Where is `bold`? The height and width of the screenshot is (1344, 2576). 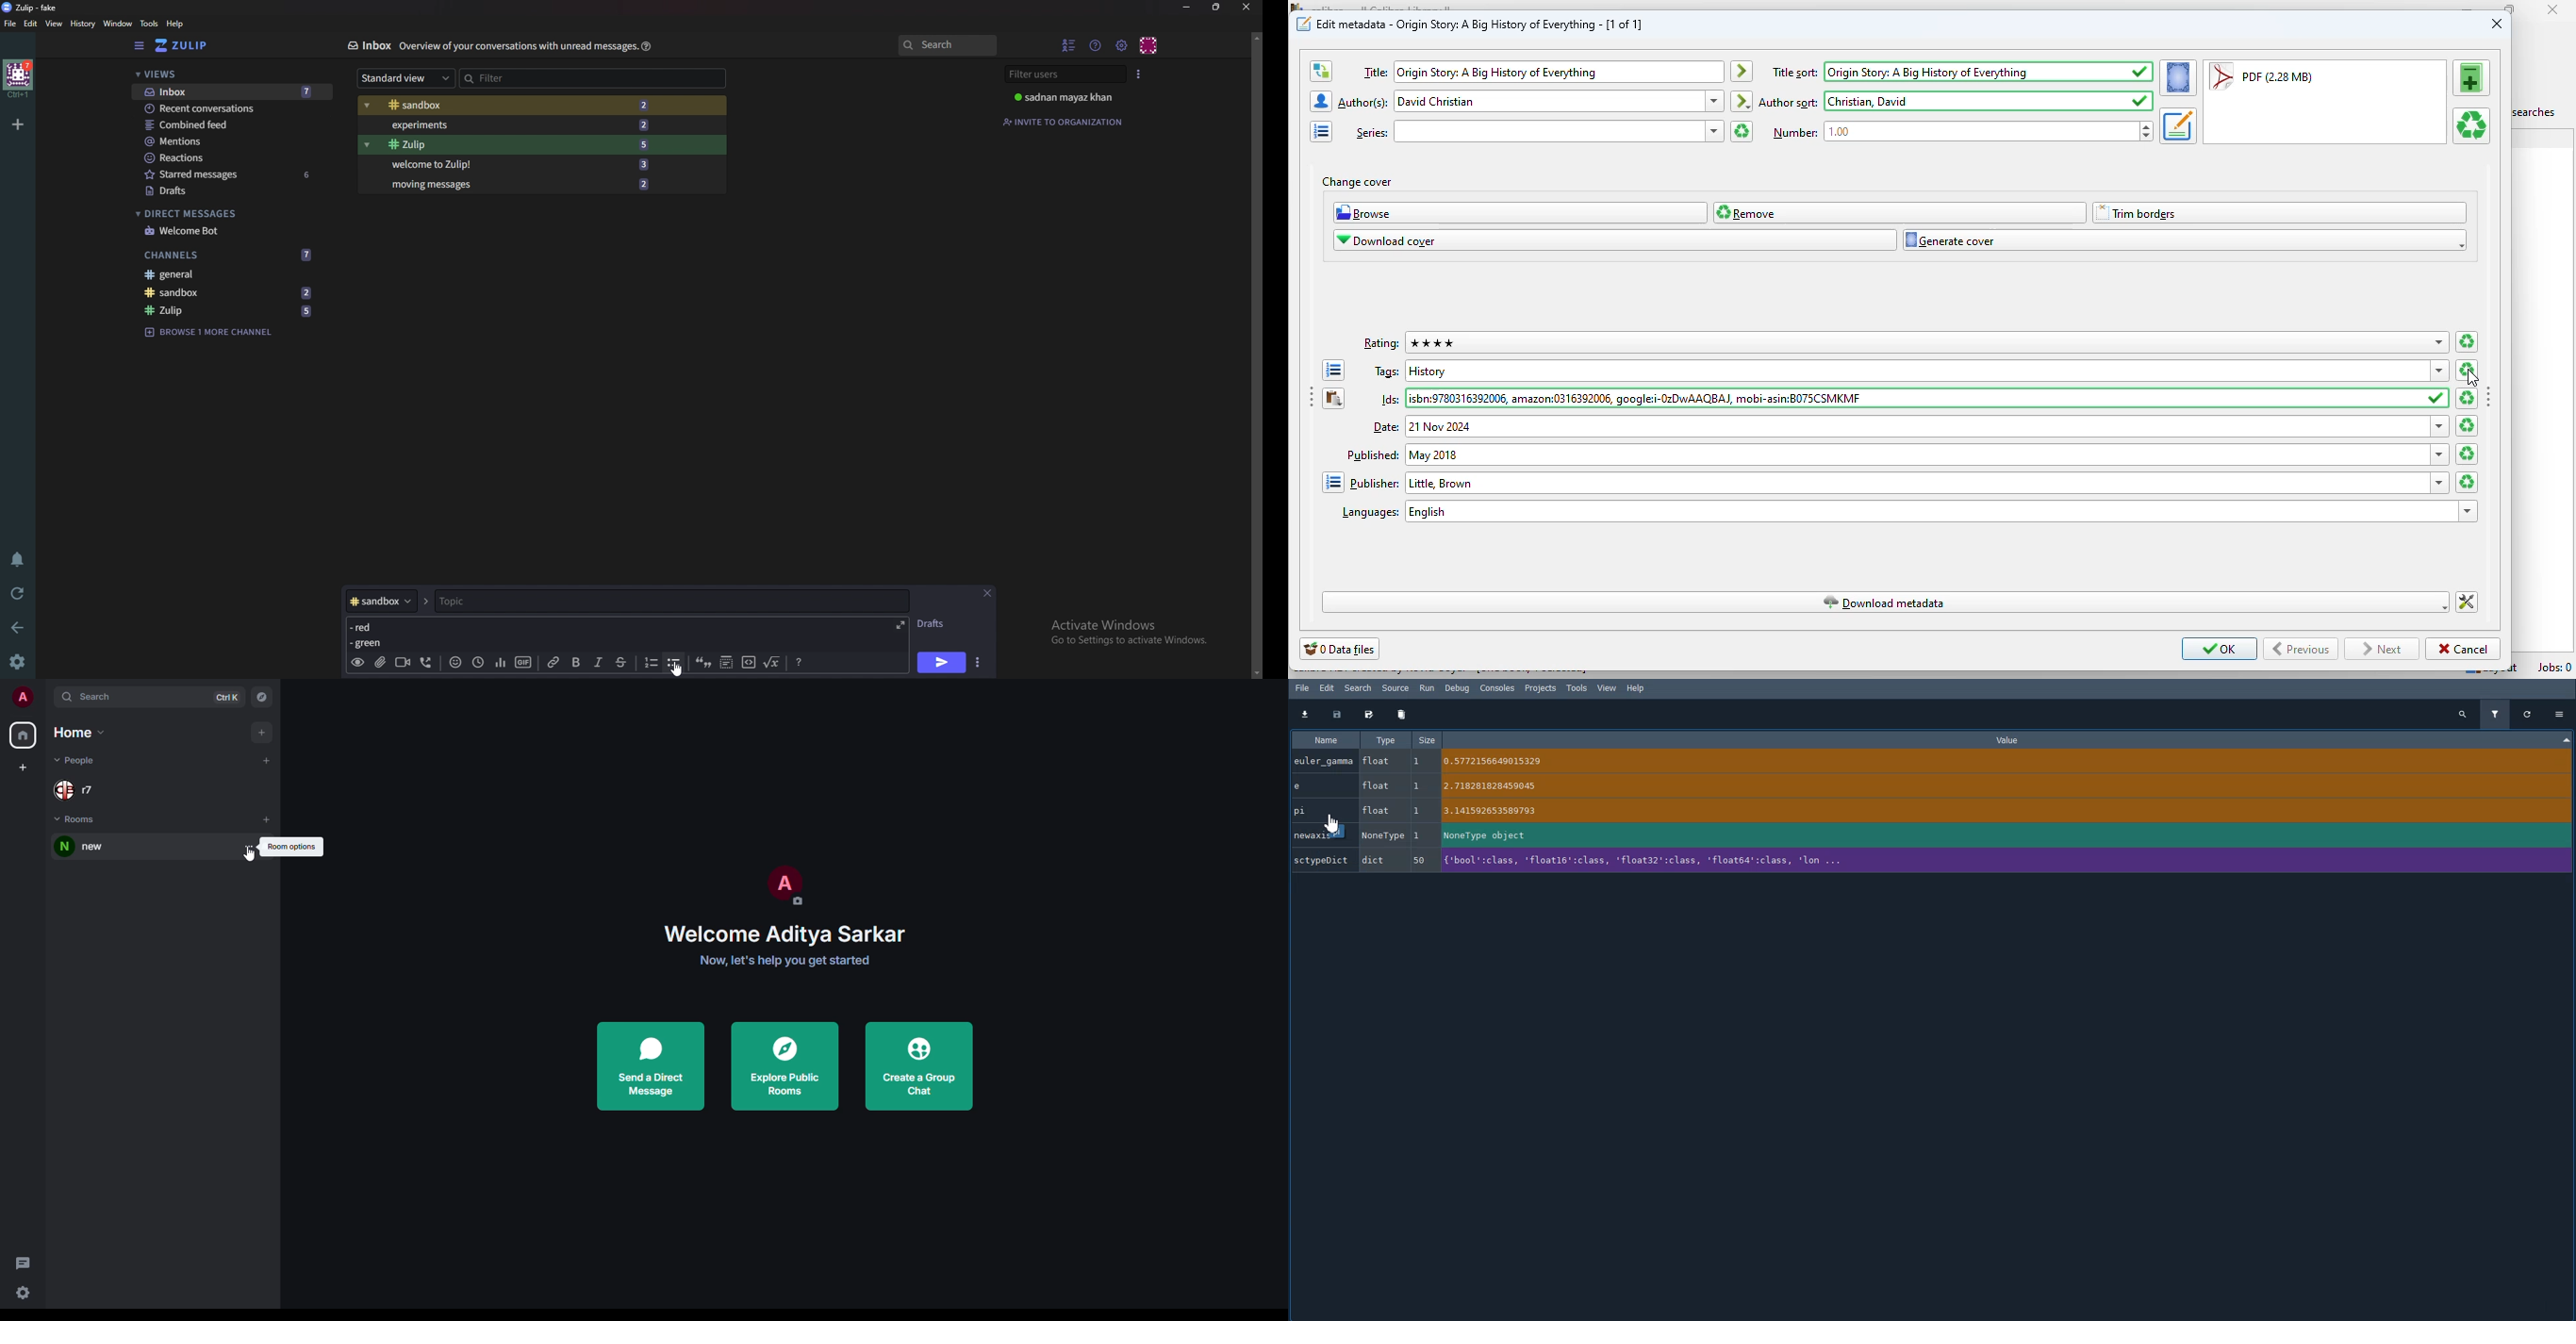 bold is located at coordinates (578, 663).